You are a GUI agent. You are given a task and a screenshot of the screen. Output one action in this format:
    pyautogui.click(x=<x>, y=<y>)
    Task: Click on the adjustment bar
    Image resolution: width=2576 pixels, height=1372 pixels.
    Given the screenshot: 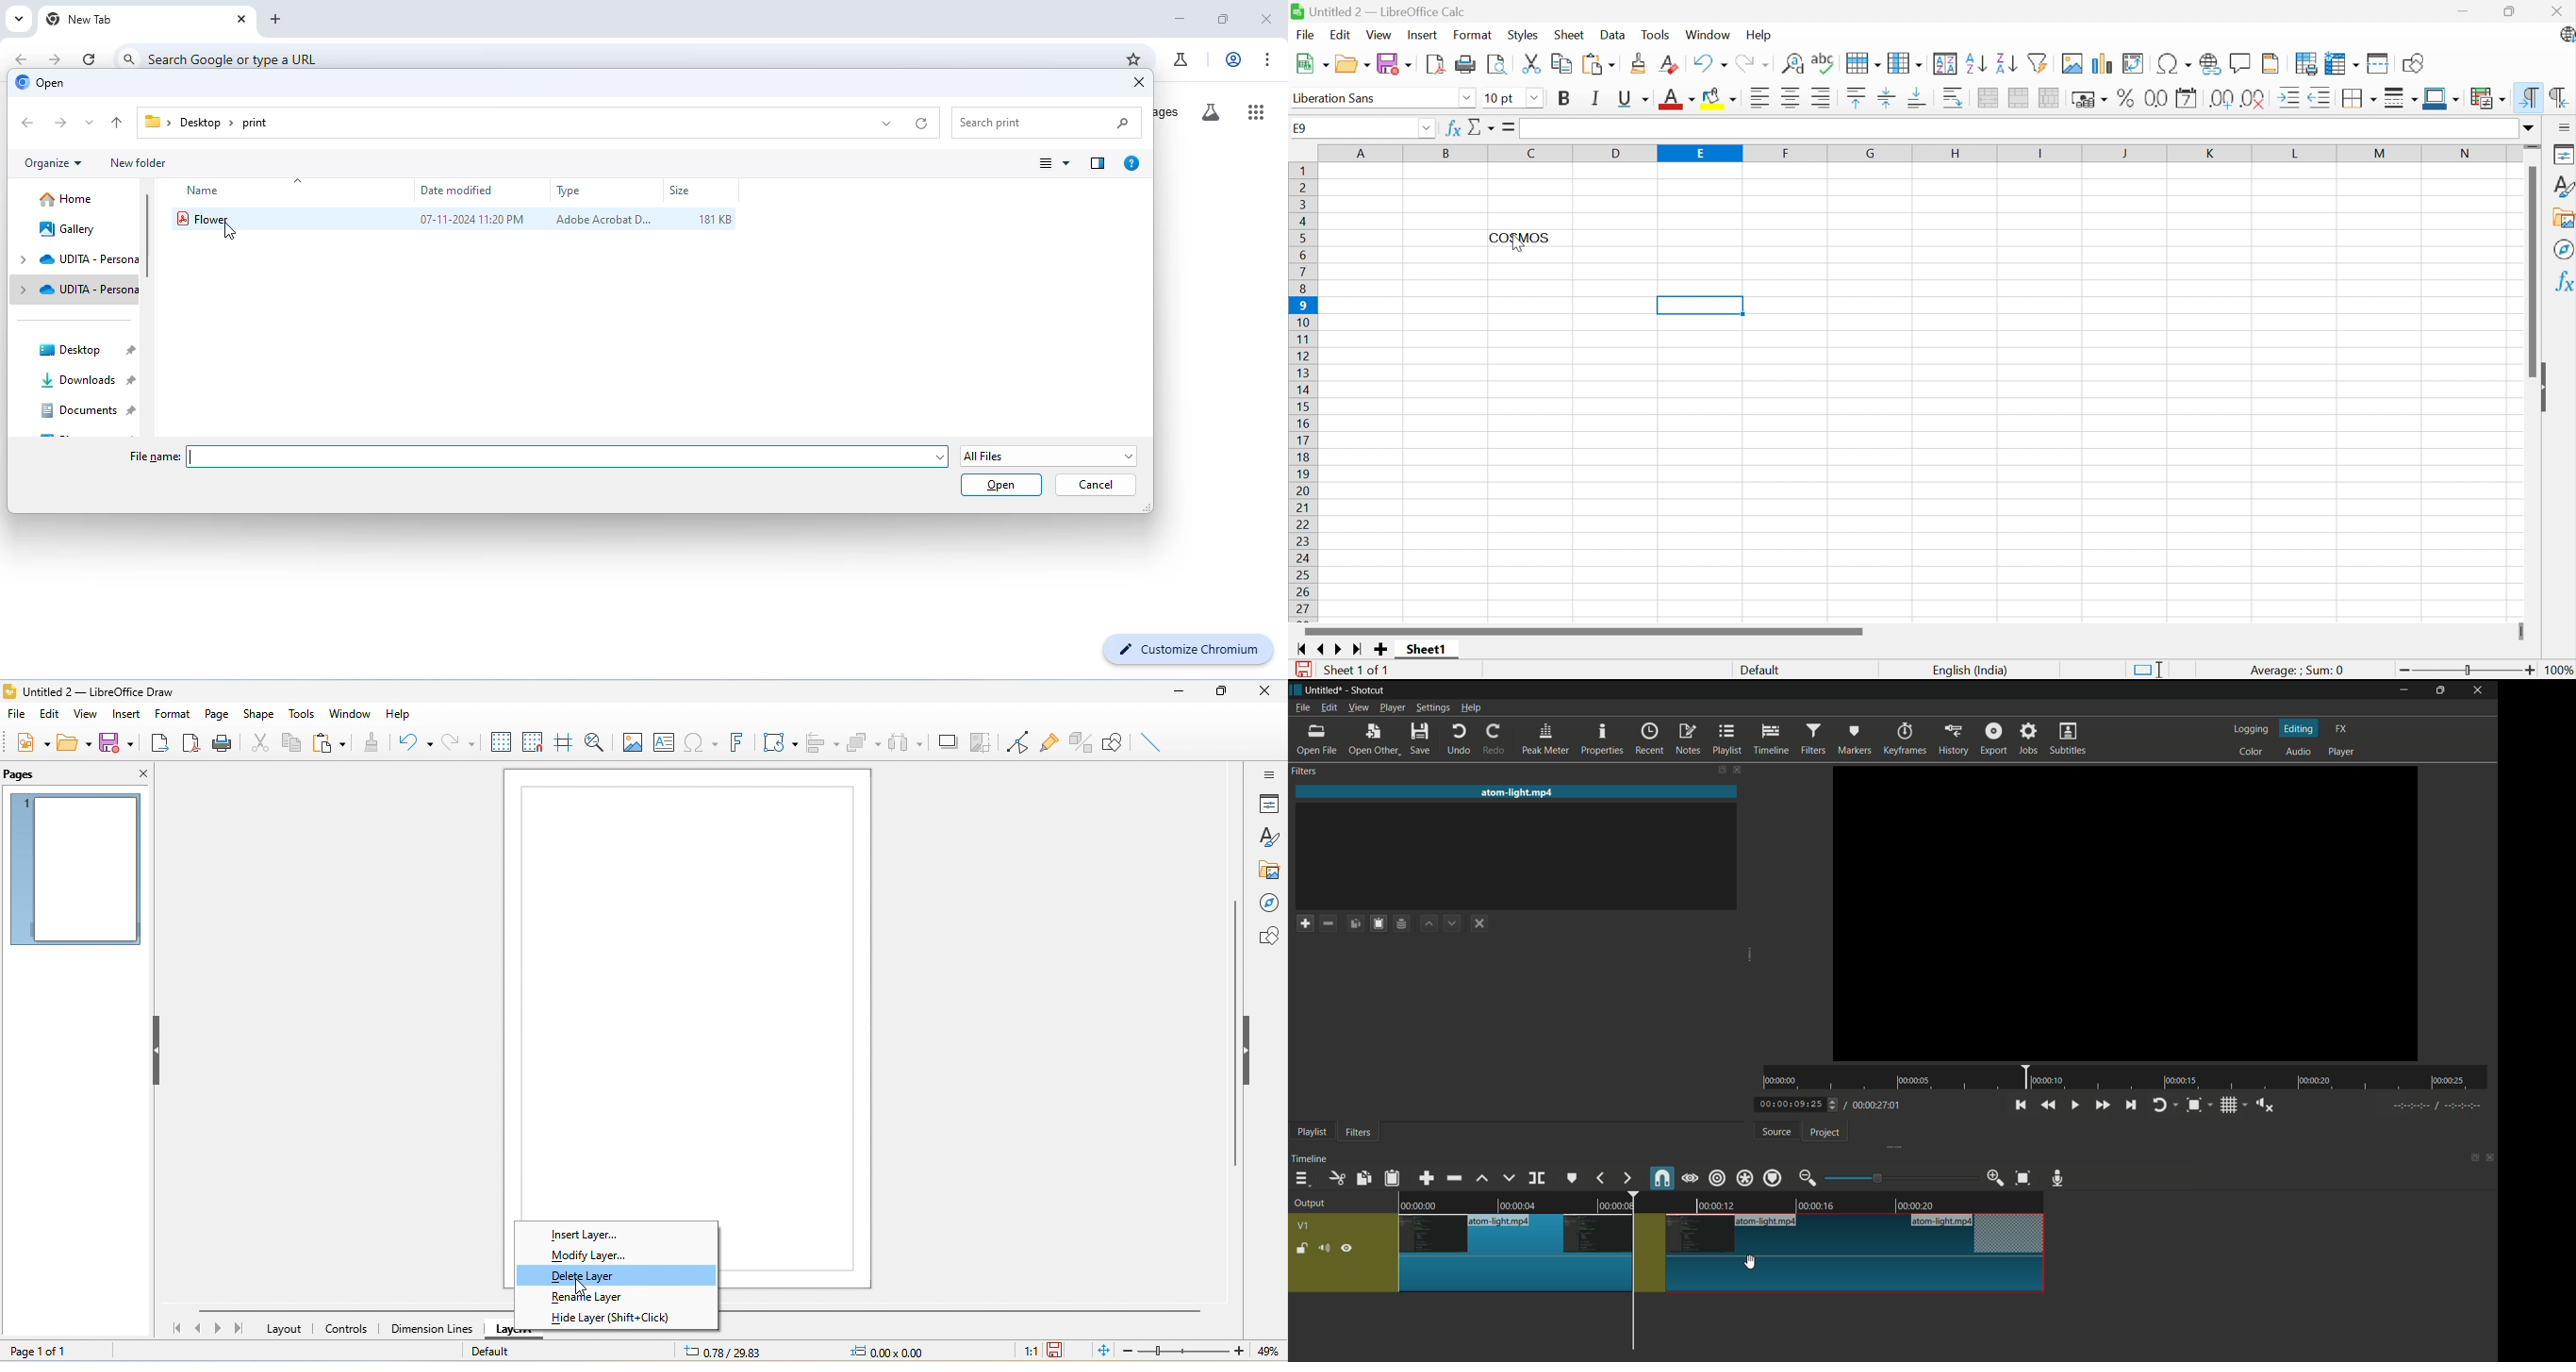 What is the action you would take?
    pyautogui.click(x=1900, y=1178)
    